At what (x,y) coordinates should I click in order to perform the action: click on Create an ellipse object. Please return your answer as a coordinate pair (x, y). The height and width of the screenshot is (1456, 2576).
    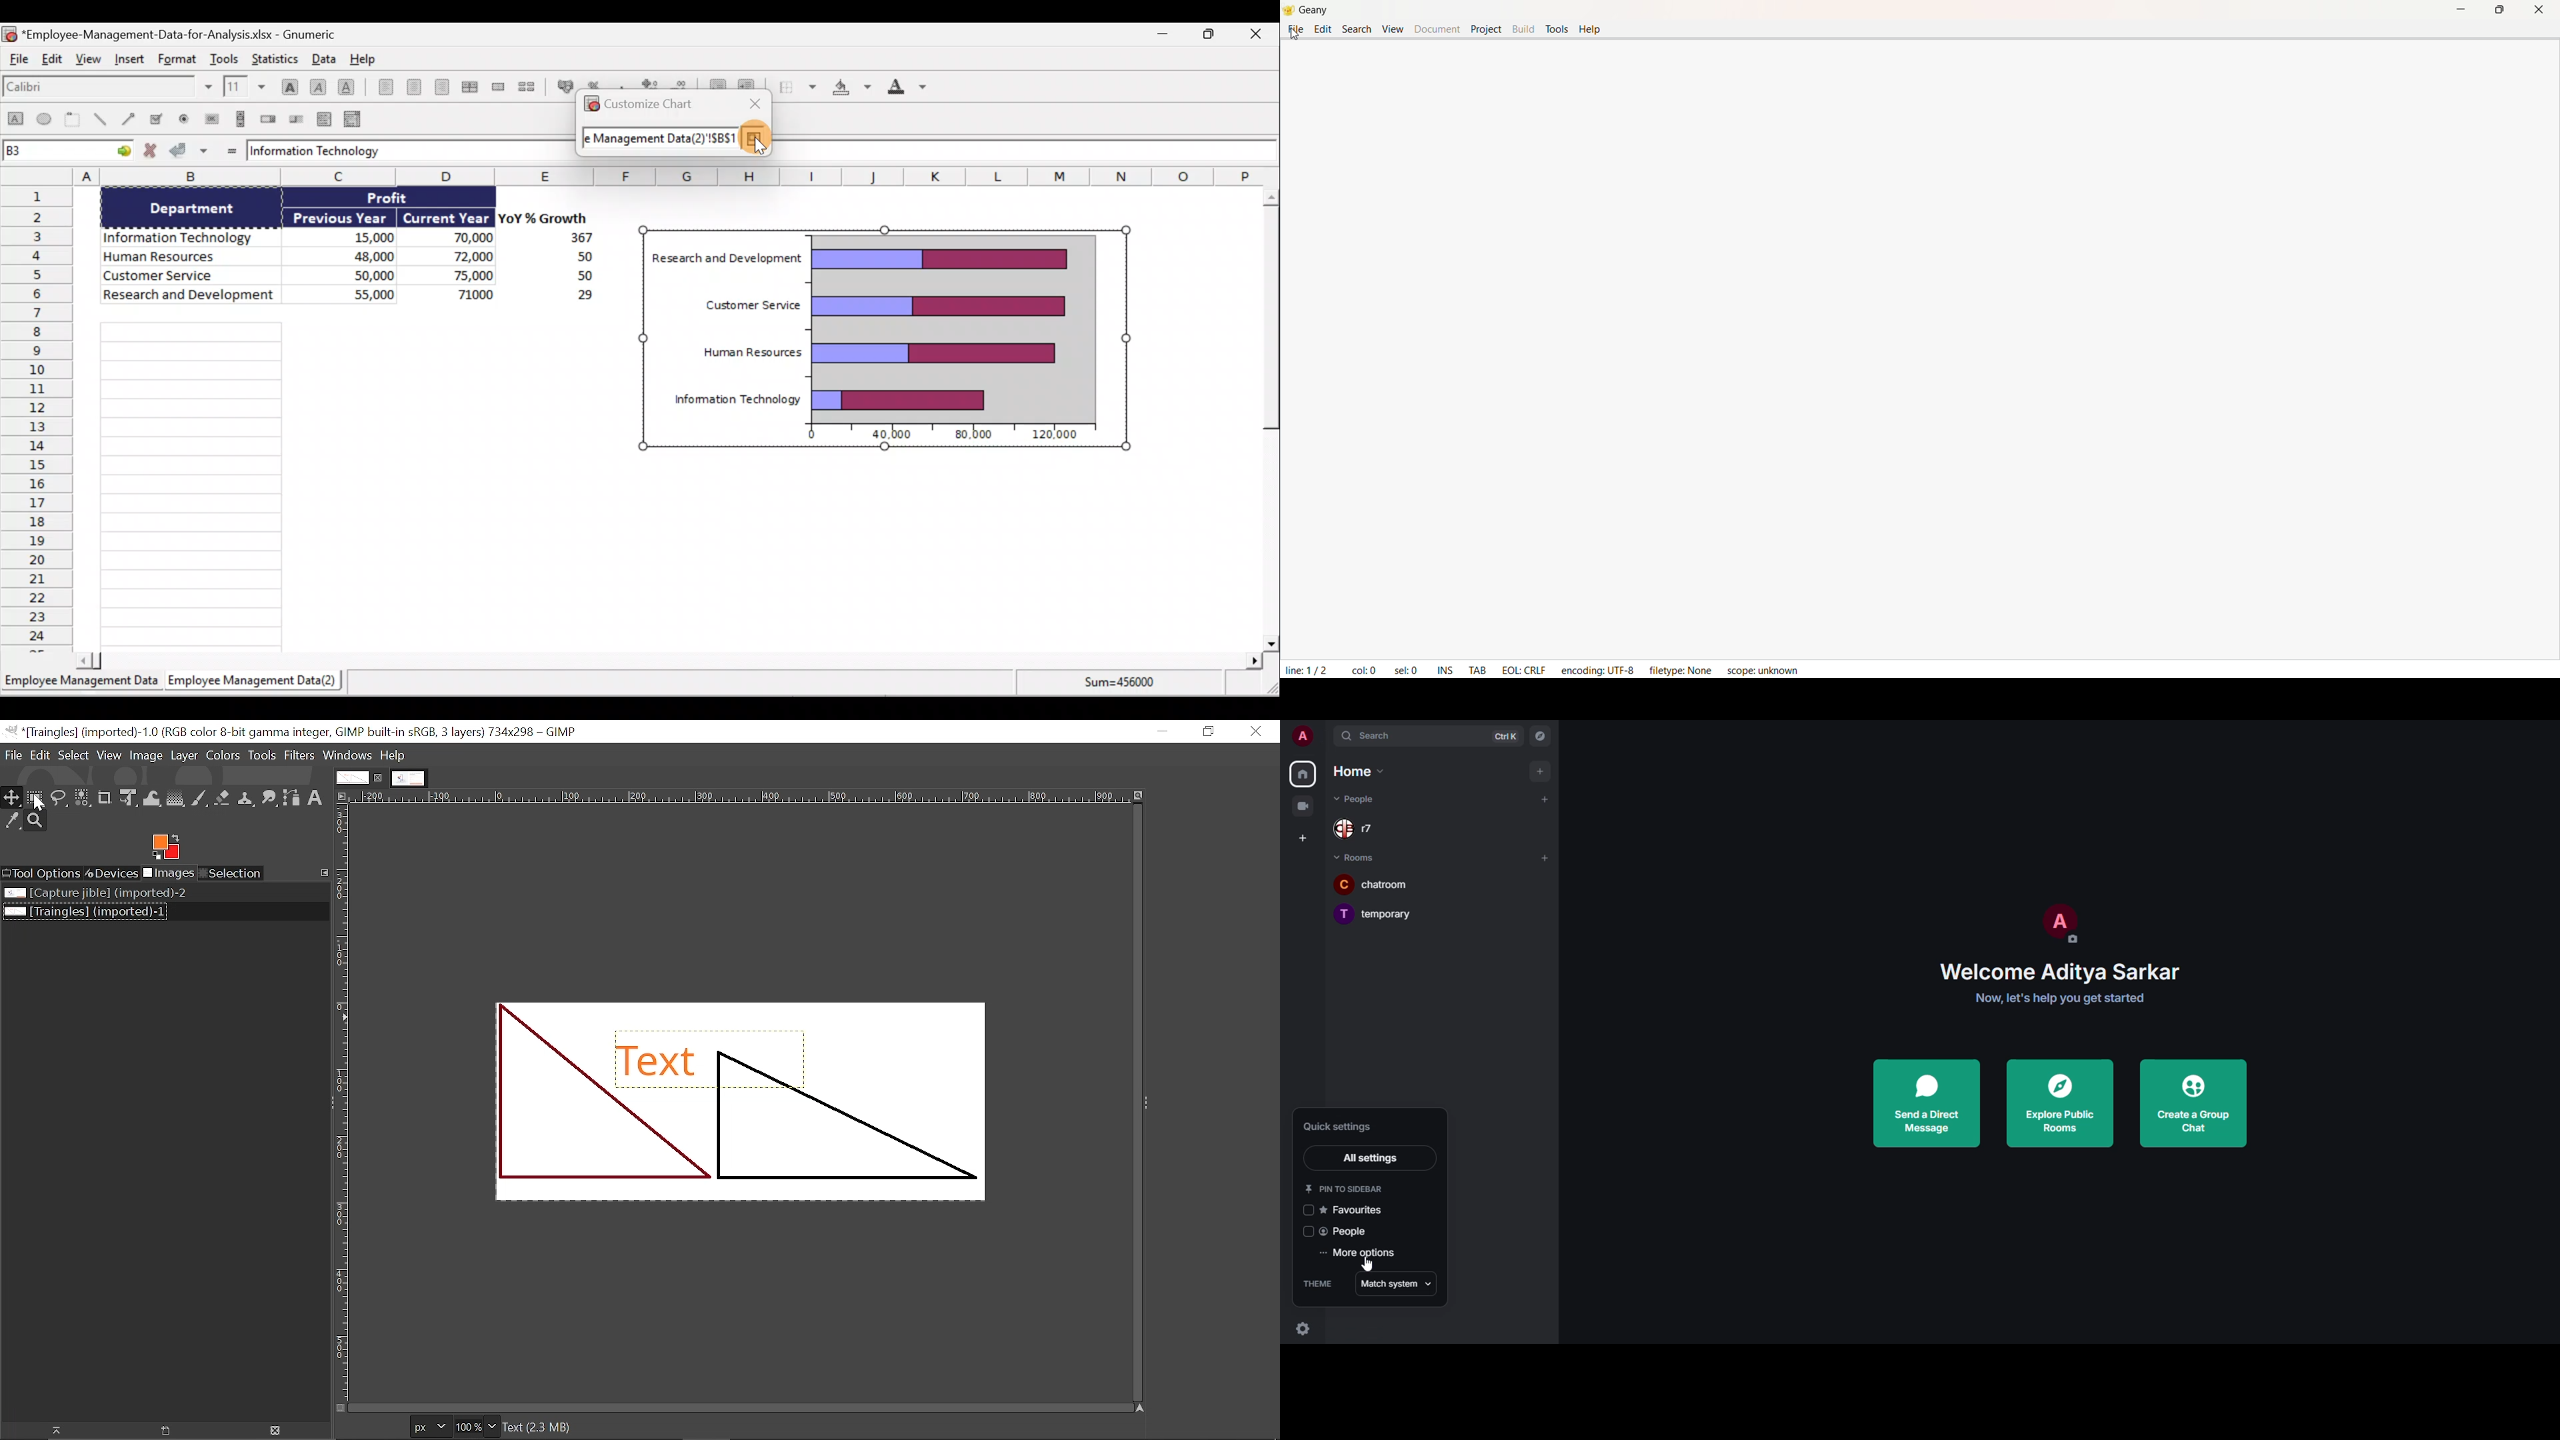
    Looking at the image, I should click on (43, 118).